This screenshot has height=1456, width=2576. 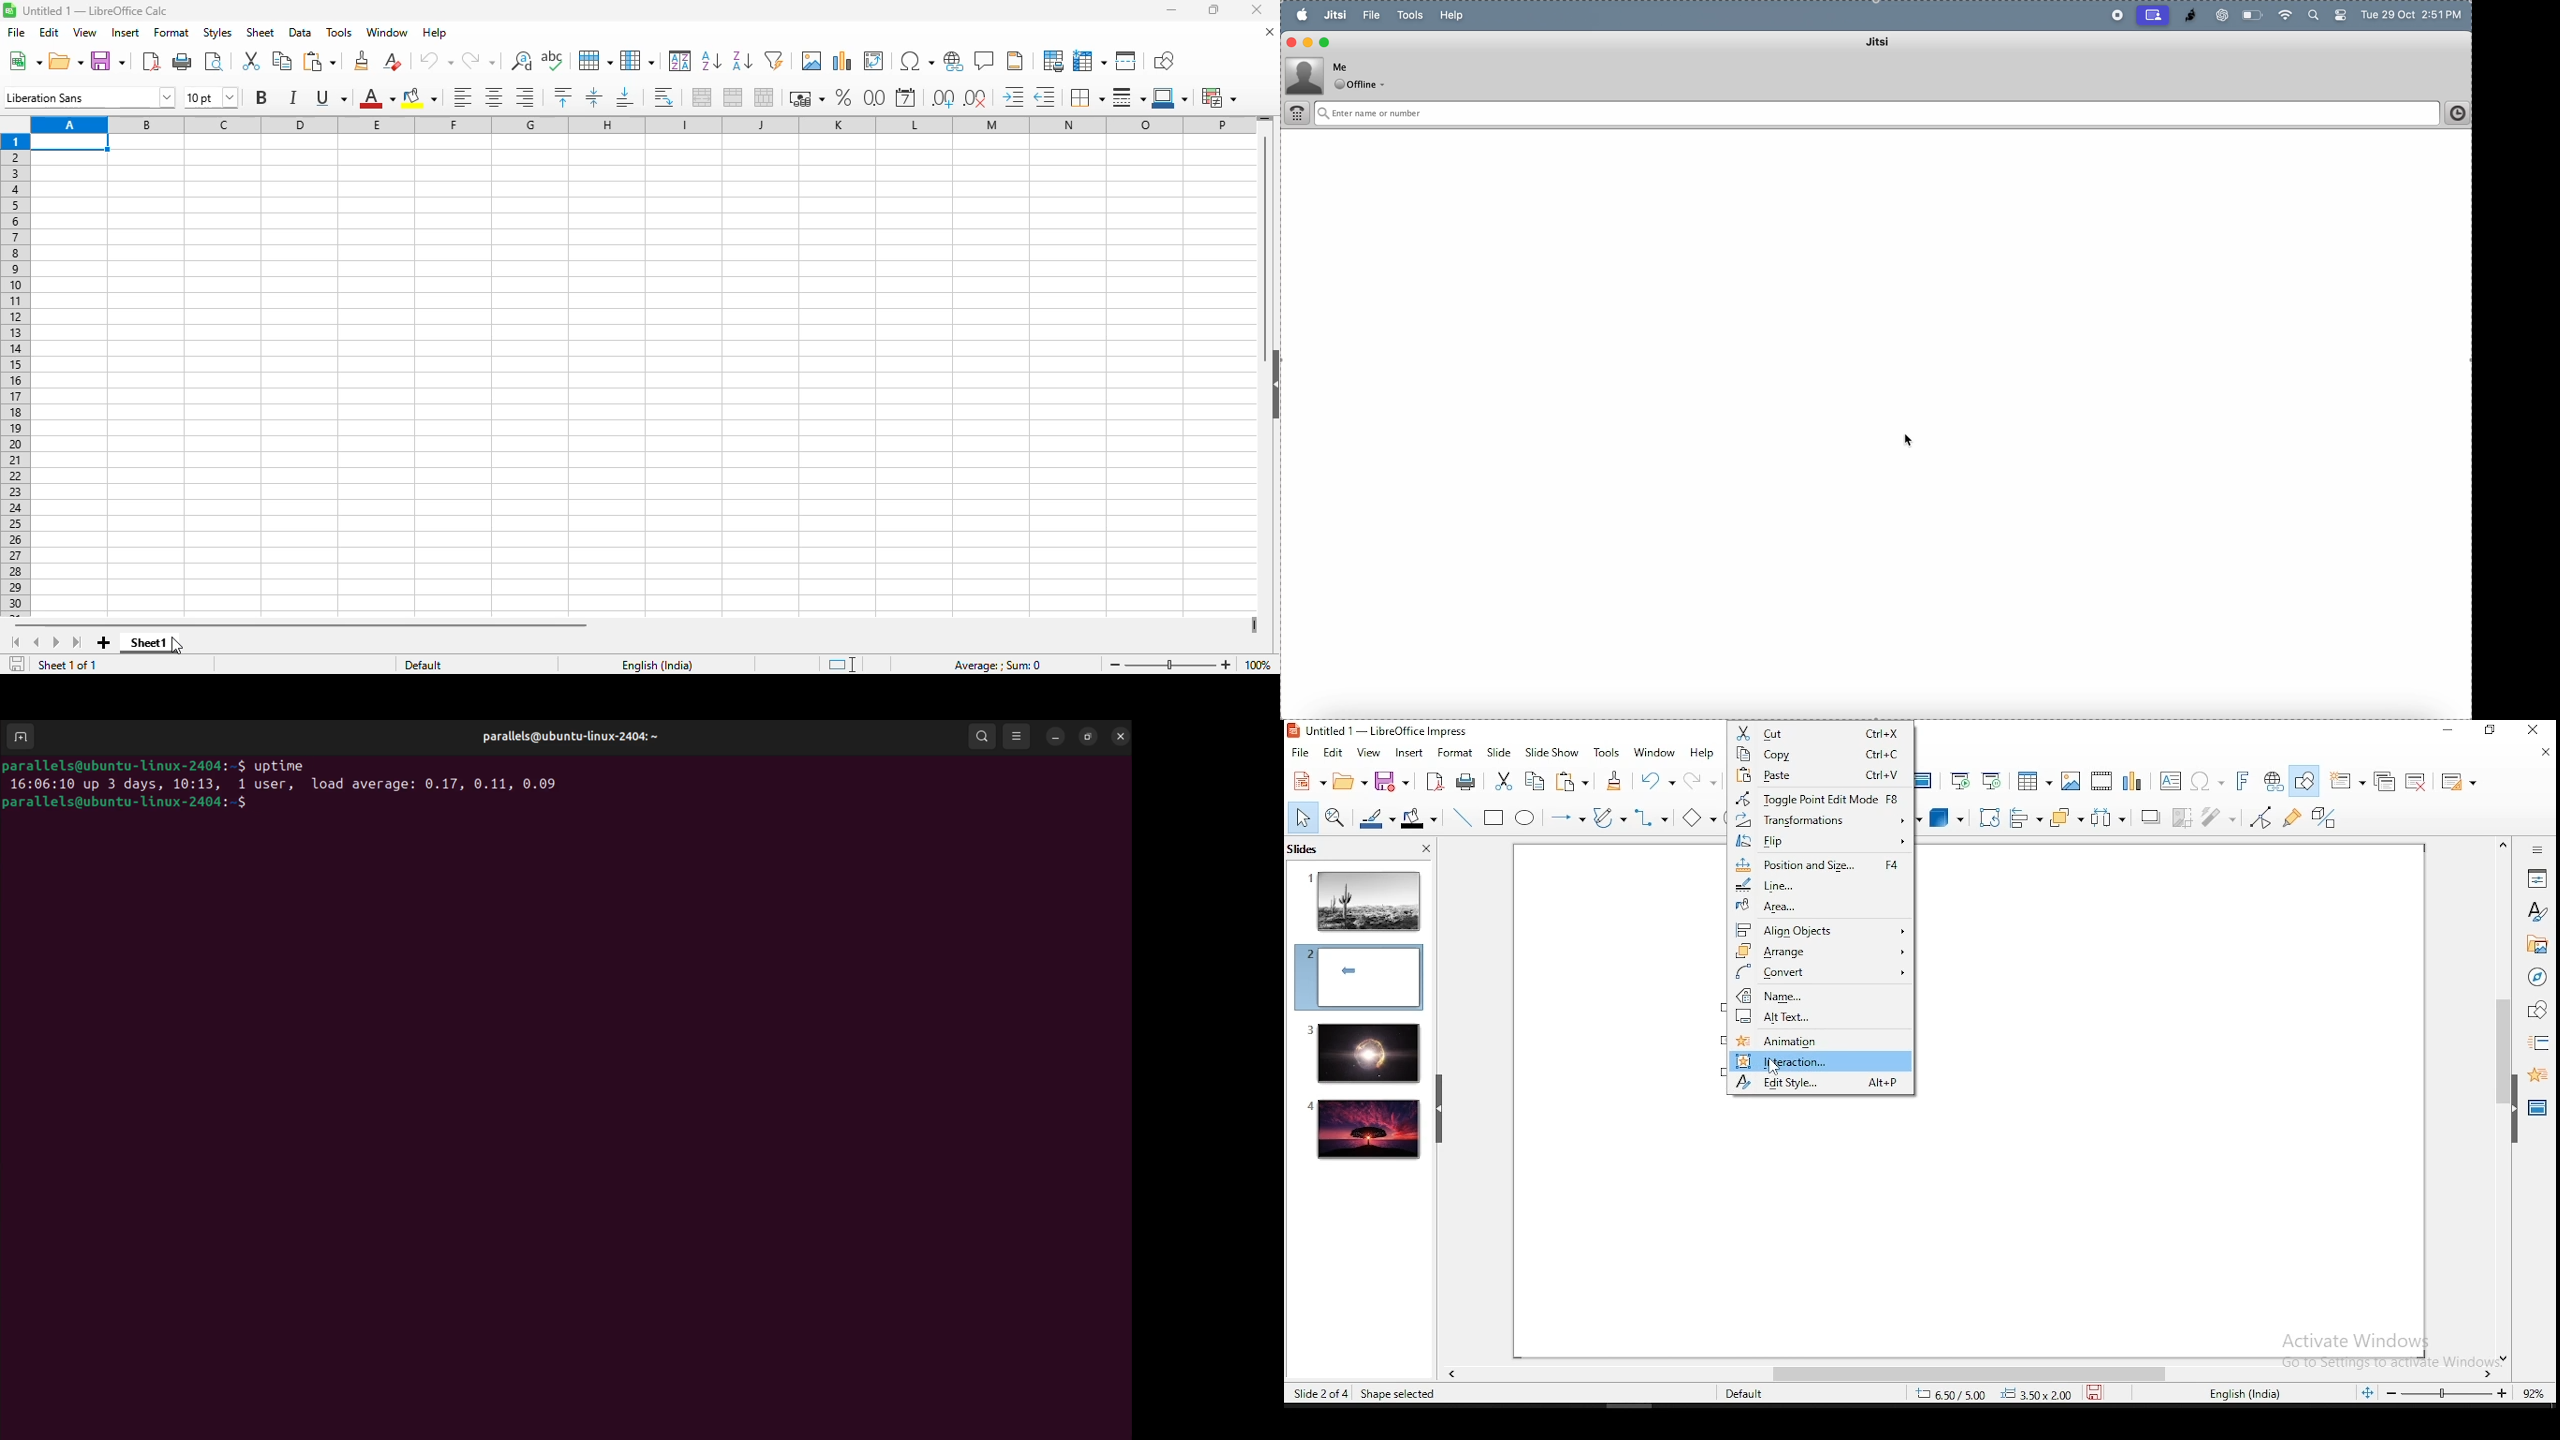 I want to click on distribute, so click(x=2110, y=818).